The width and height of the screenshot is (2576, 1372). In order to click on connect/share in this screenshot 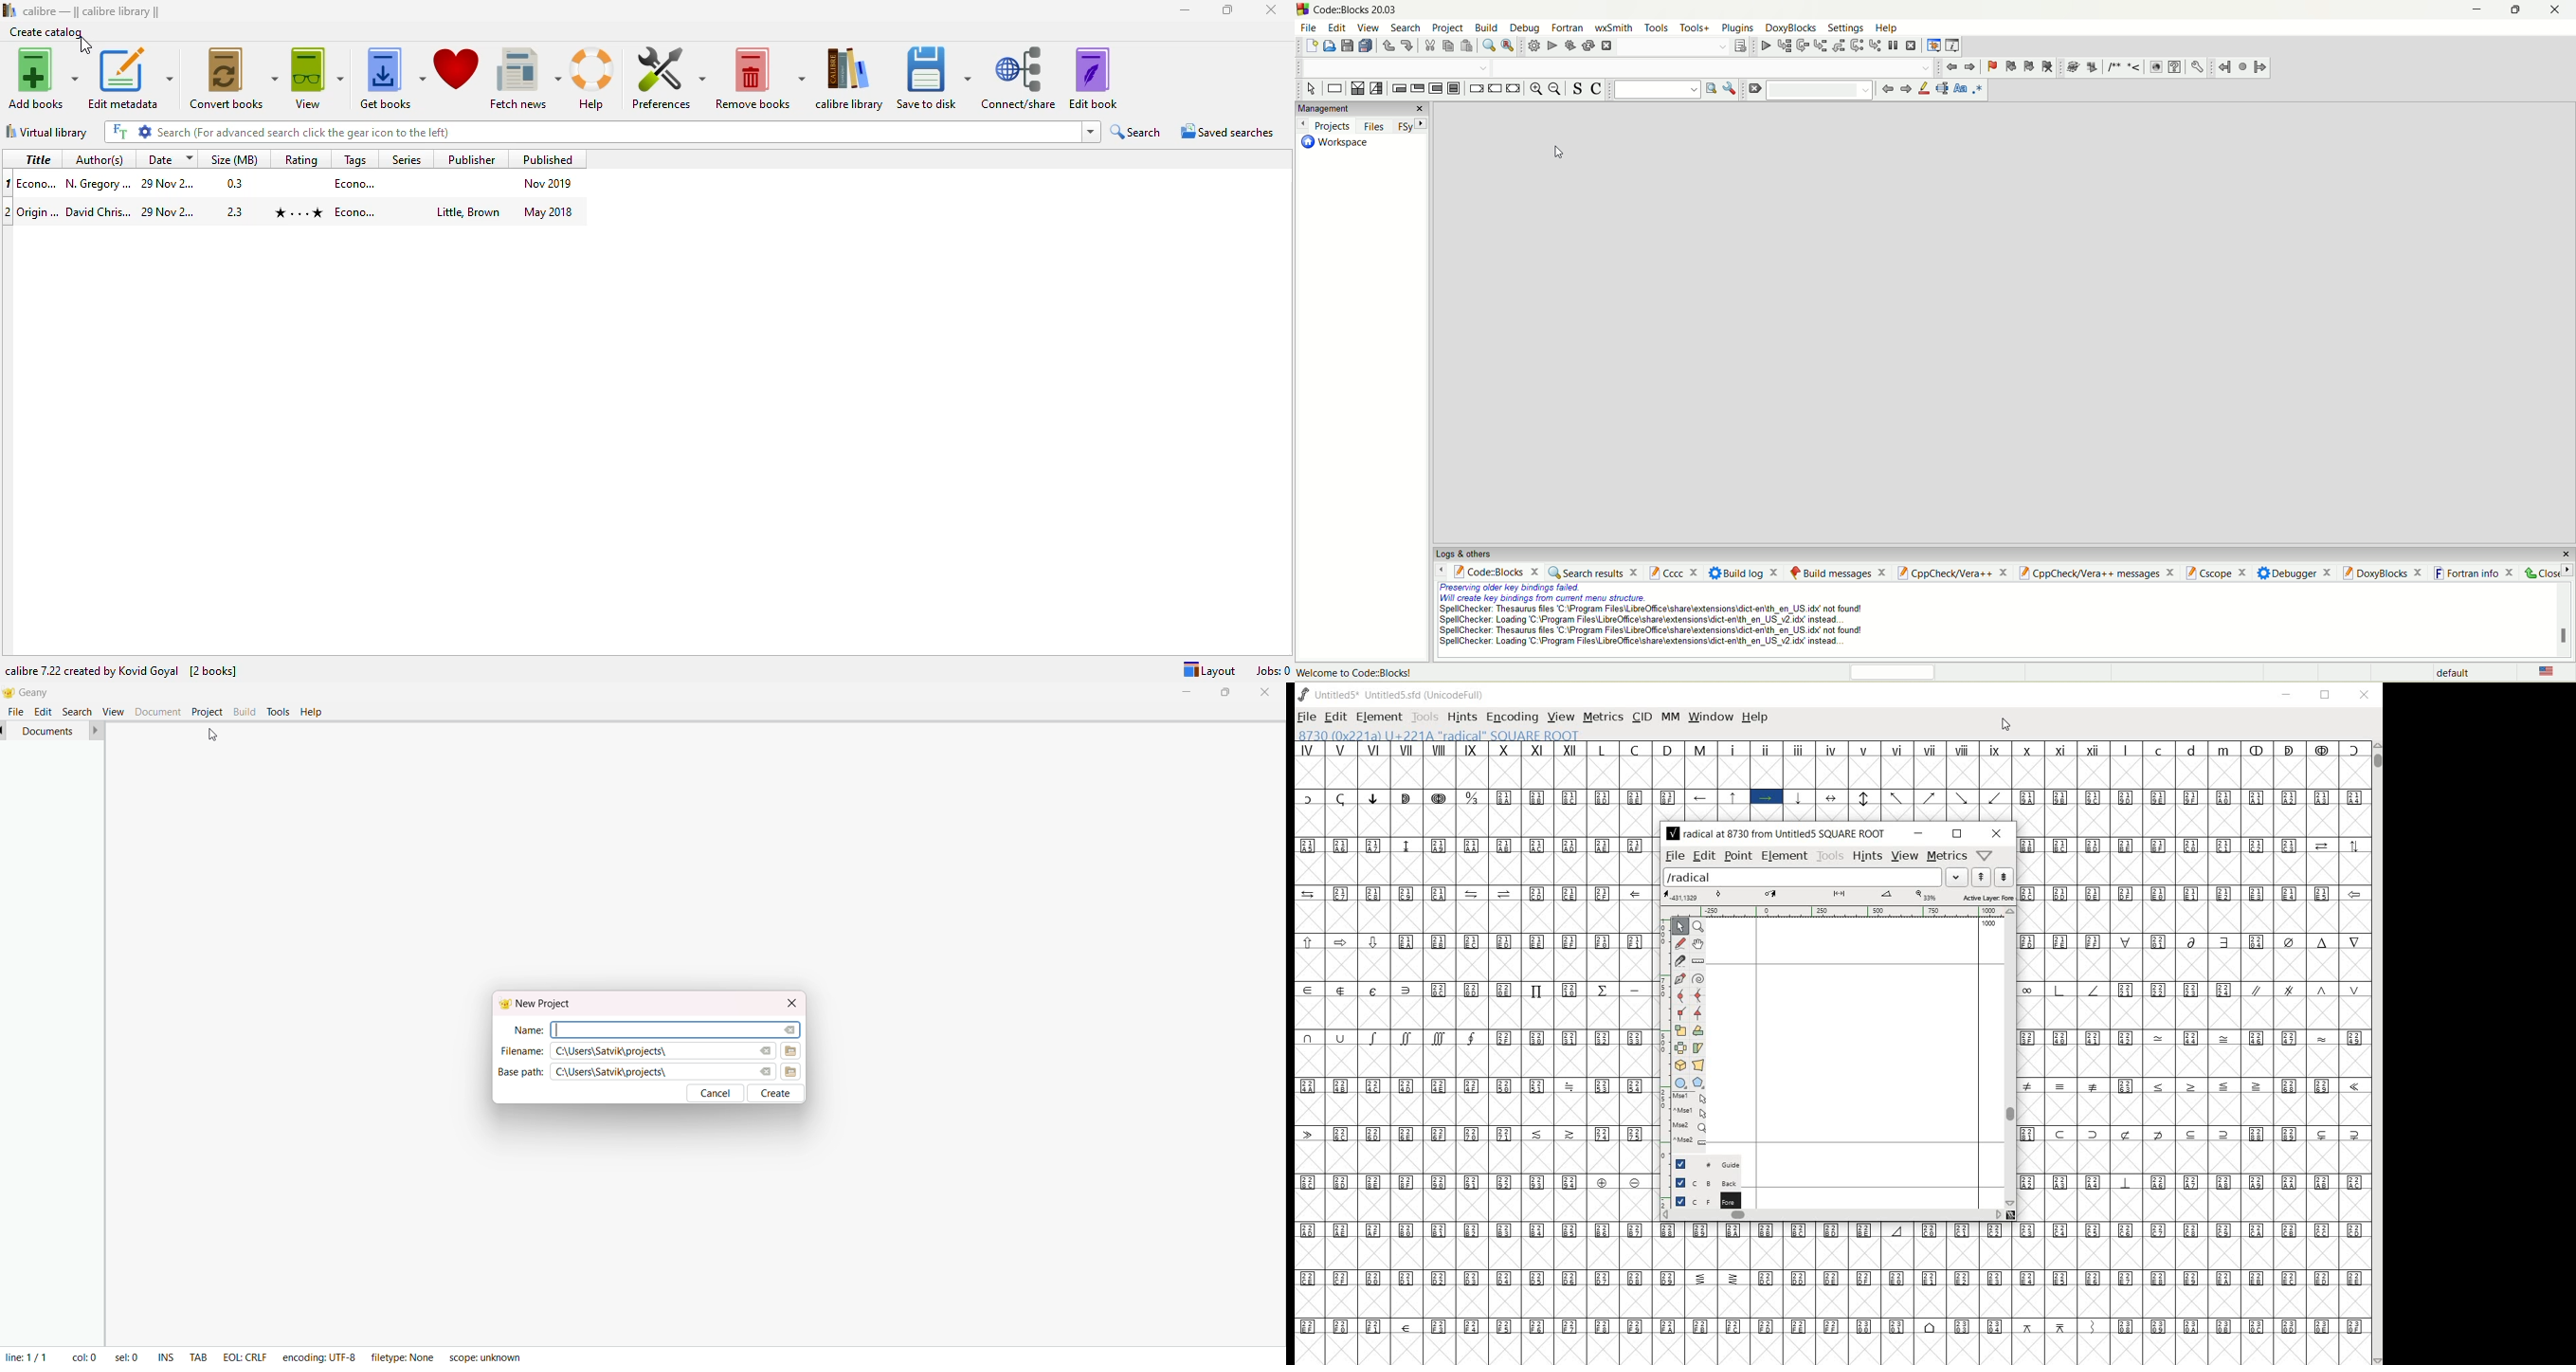, I will do `click(1020, 79)`.